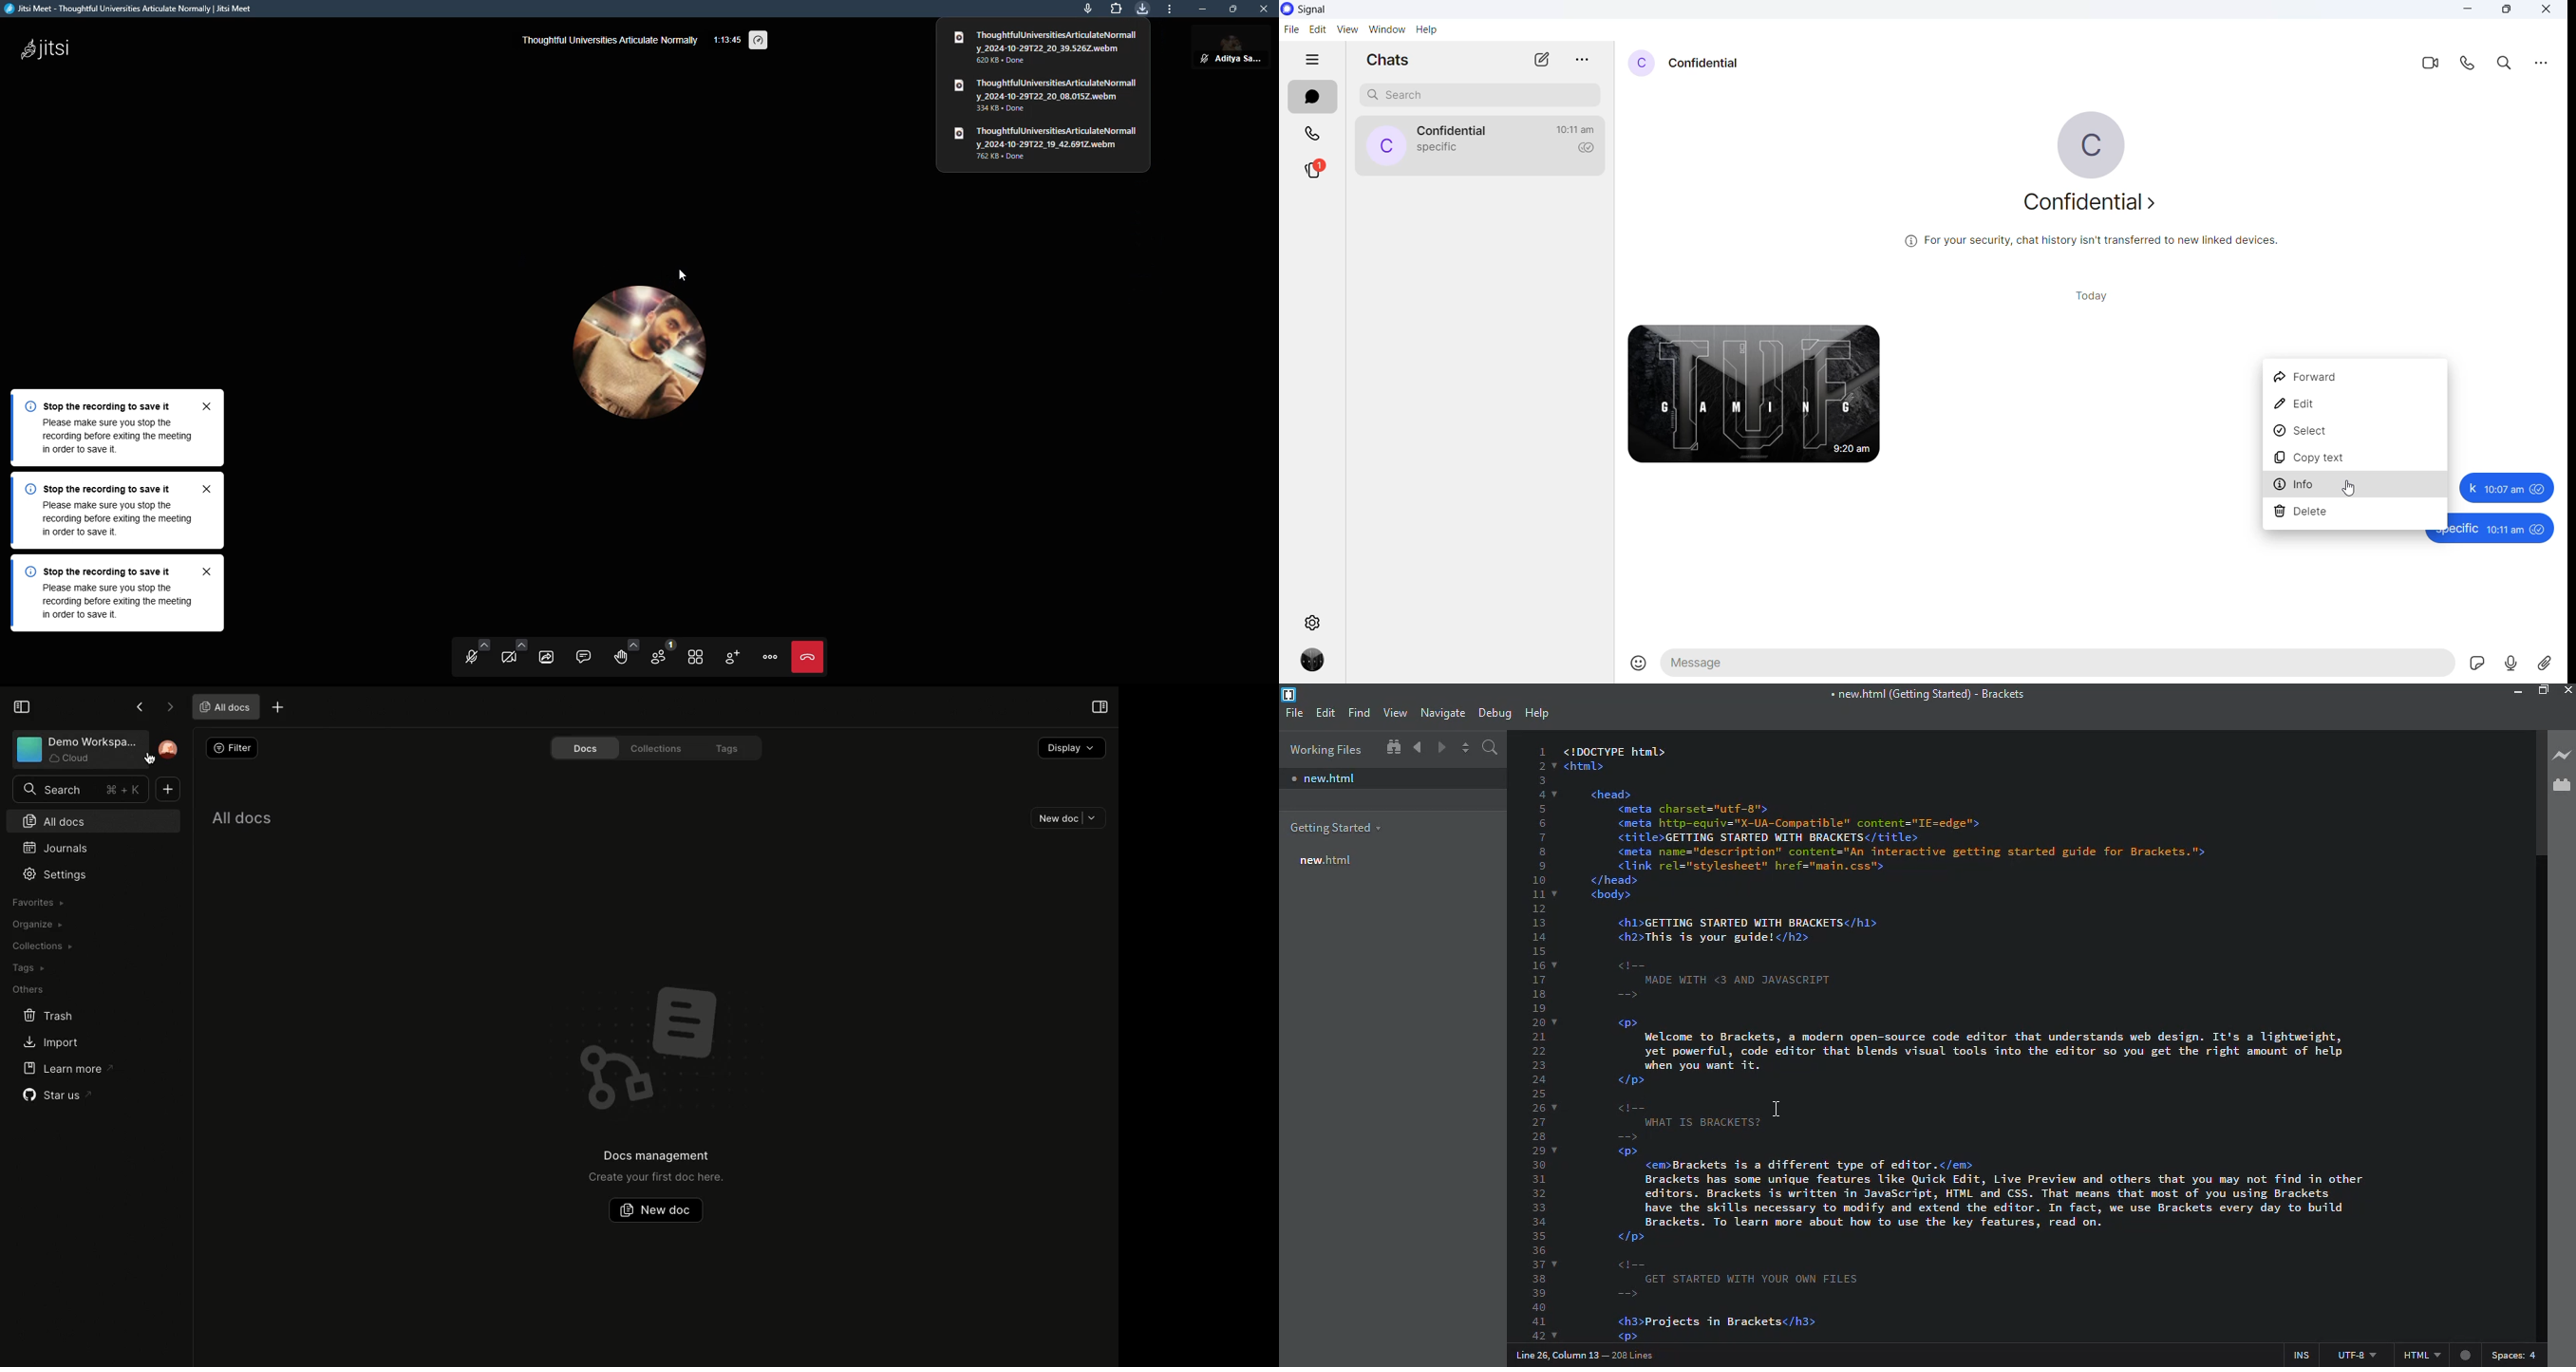 This screenshot has width=2576, height=1372. I want to click on help, so click(1426, 31).